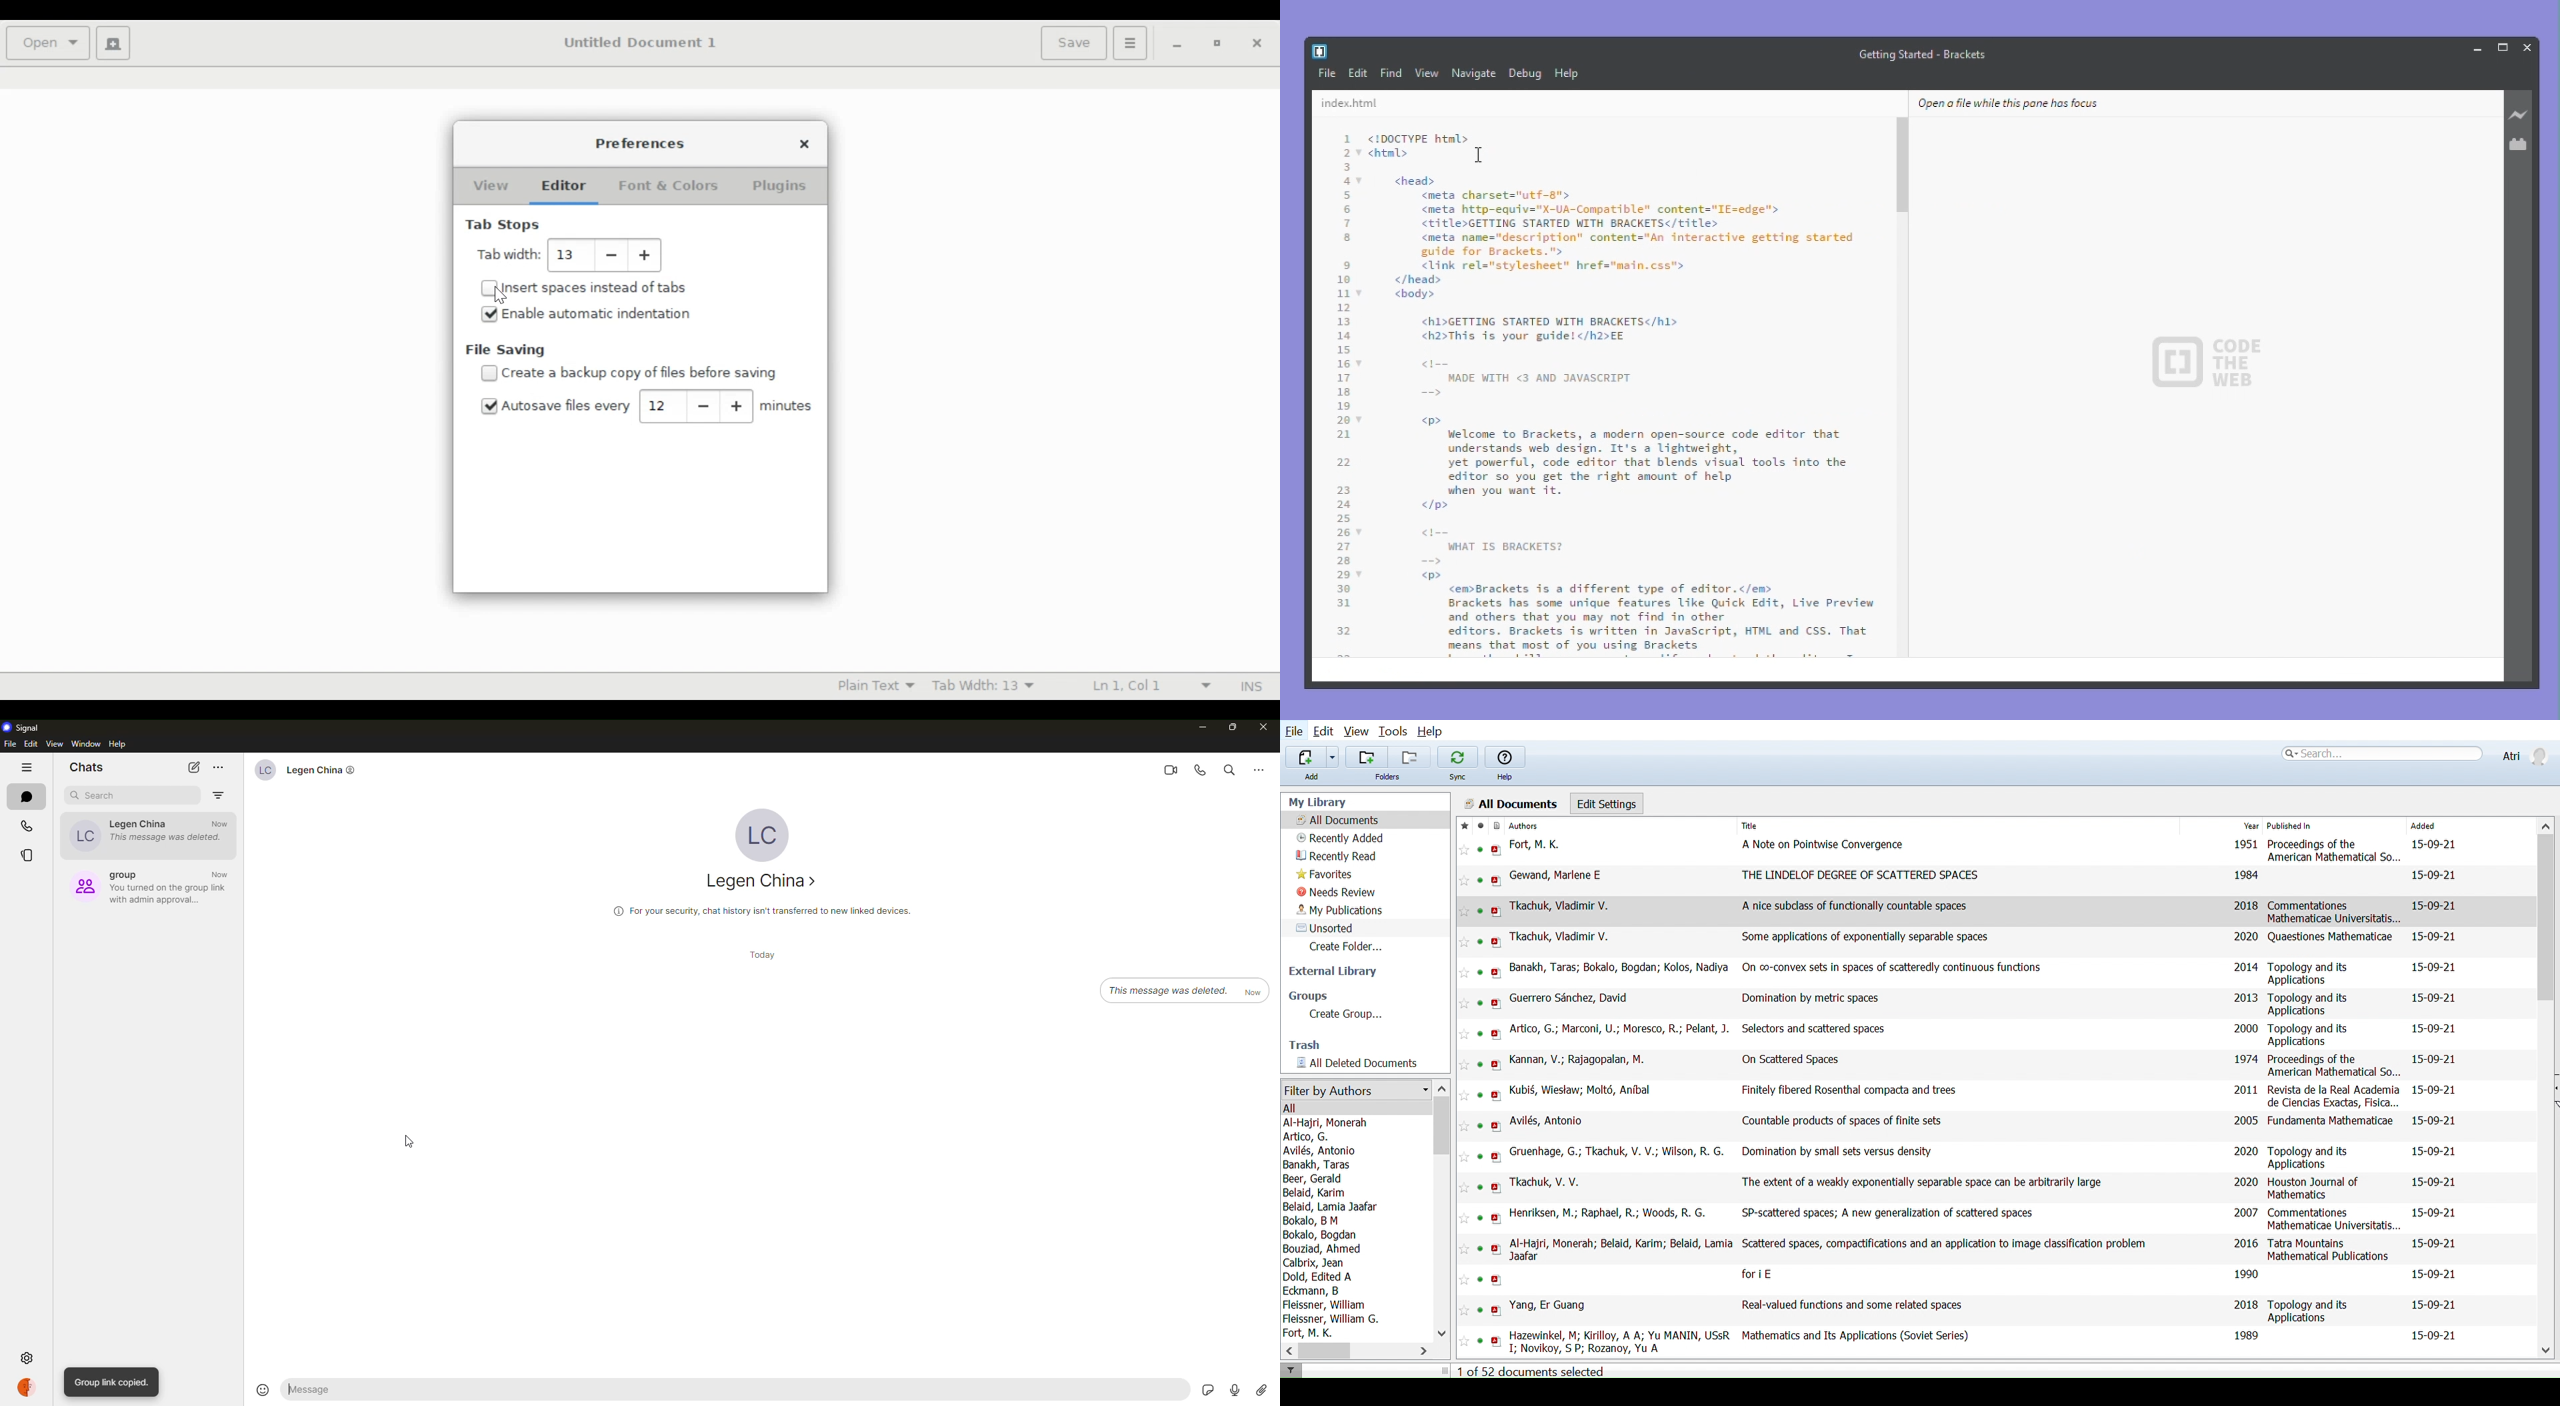 This screenshot has height=1428, width=2576. What do you see at coordinates (1360, 574) in the screenshot?
I see `code fold` at bounding box center [1360, 574].